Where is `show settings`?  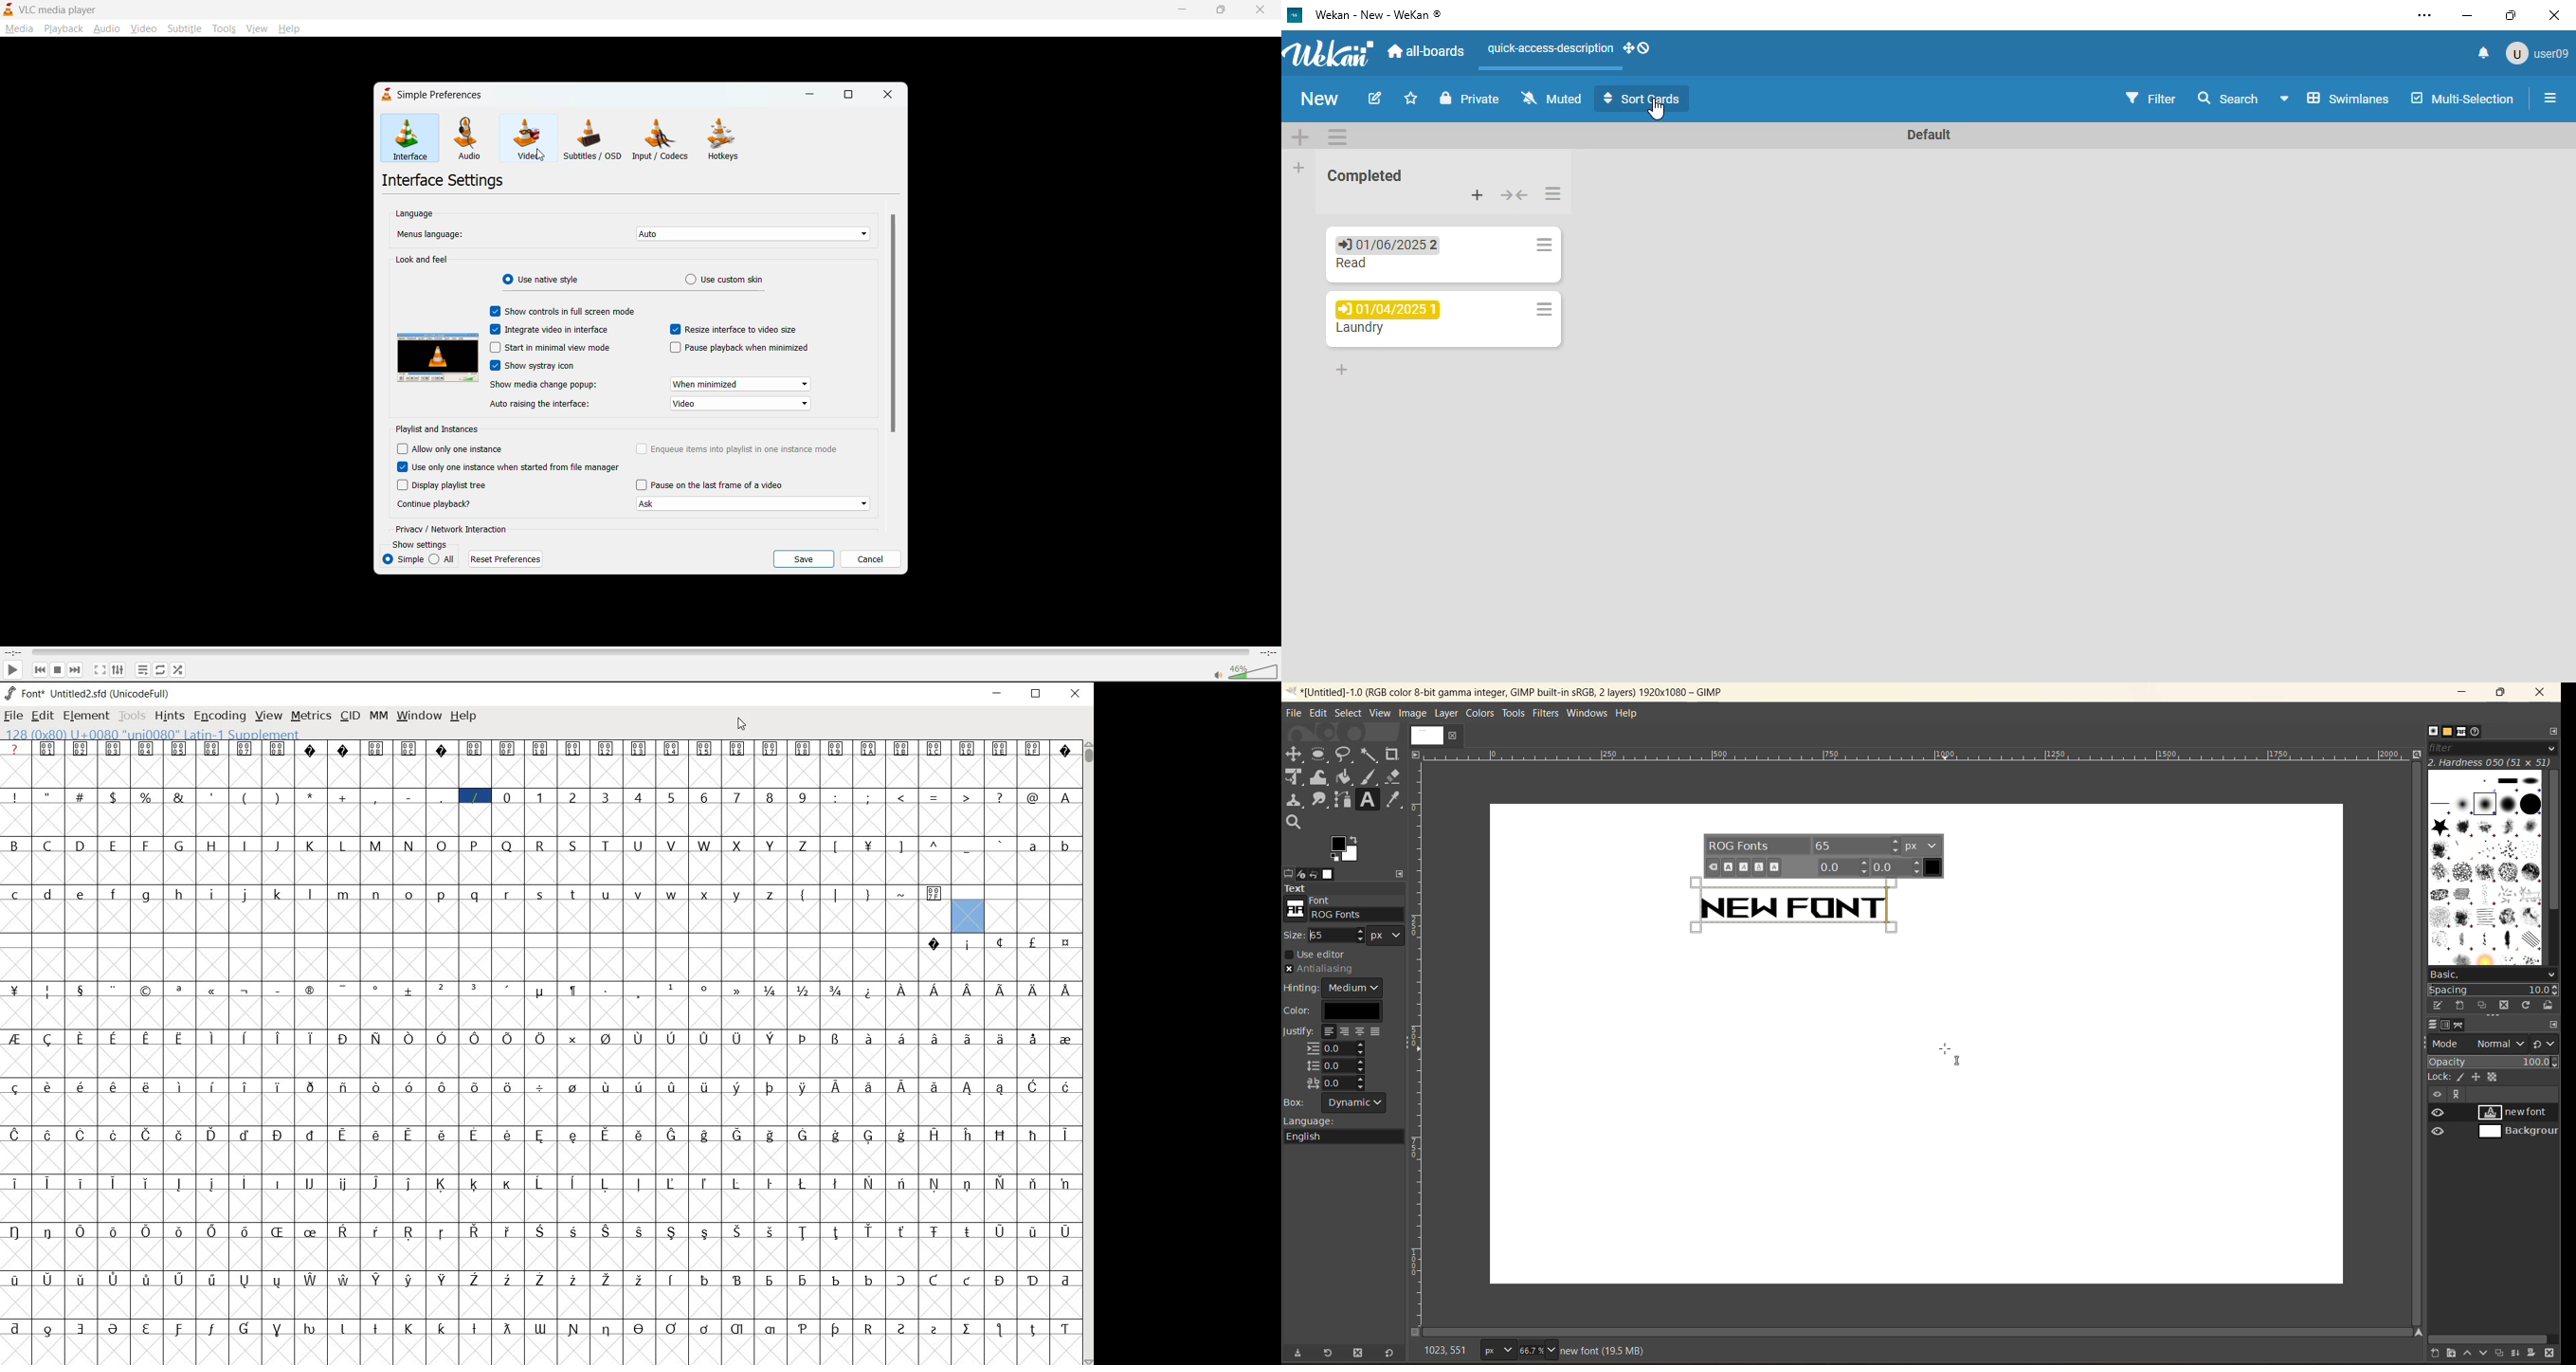 show settings is located at coordinates (420, 544).